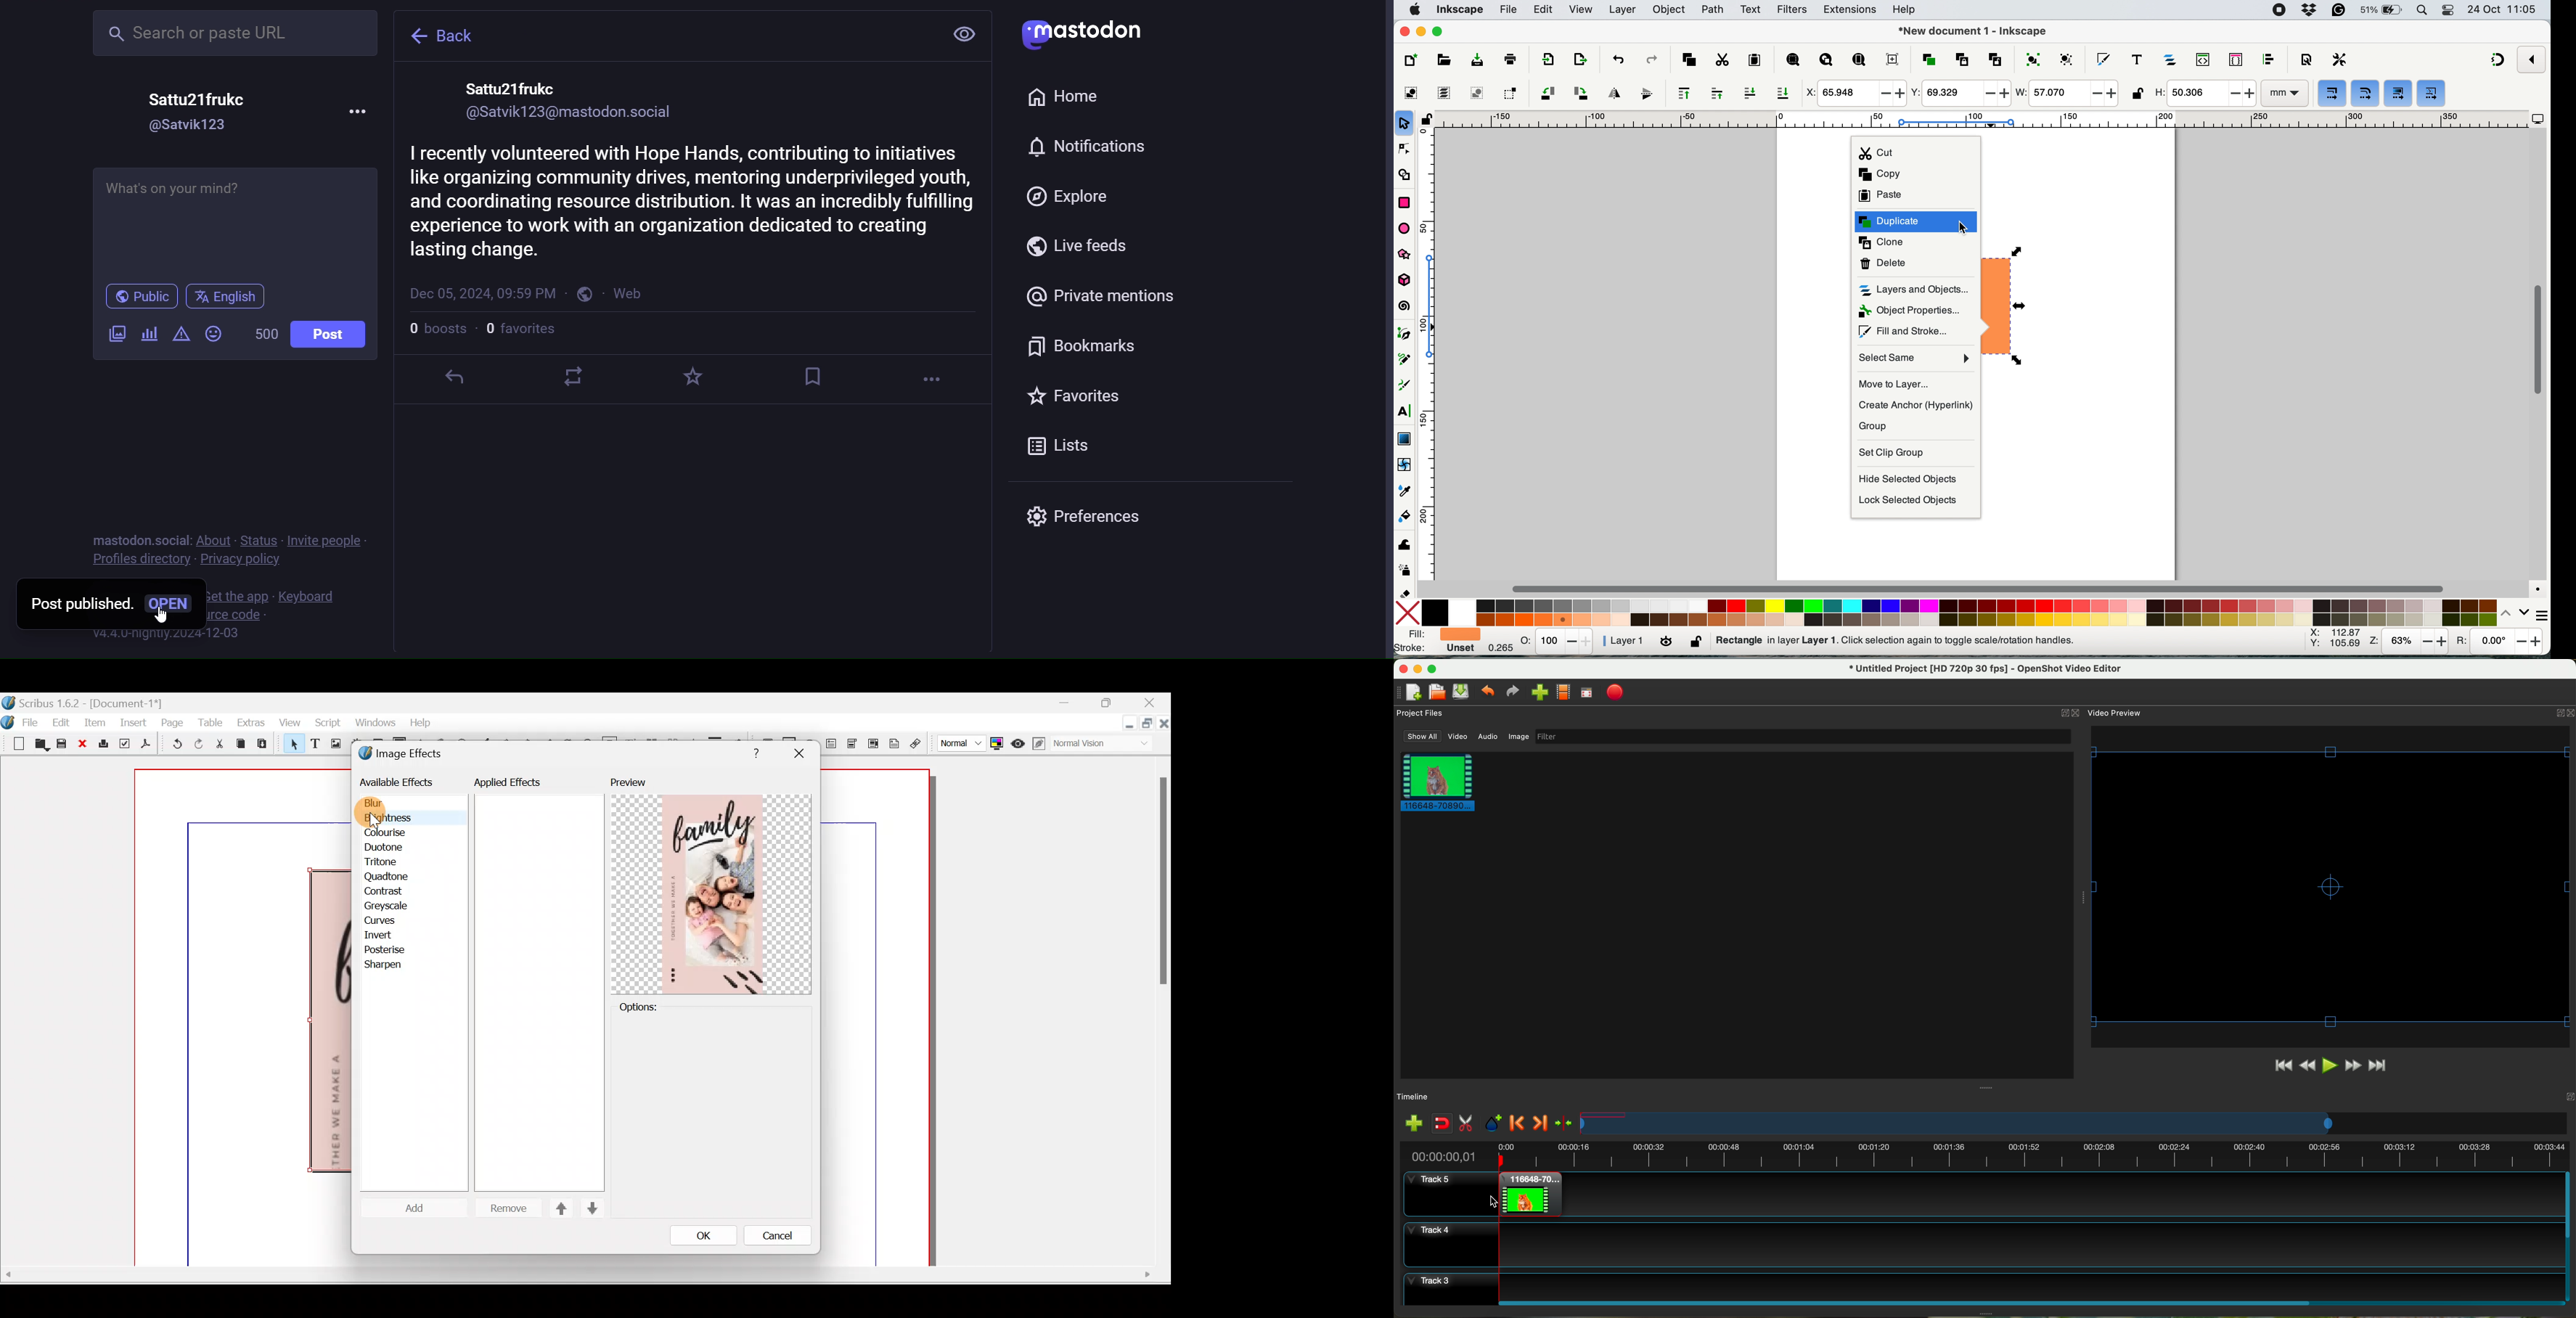  What do you see at coordinates (265, 745) in the screenshot?
I see `Paste` at bounding box center [265, 745].